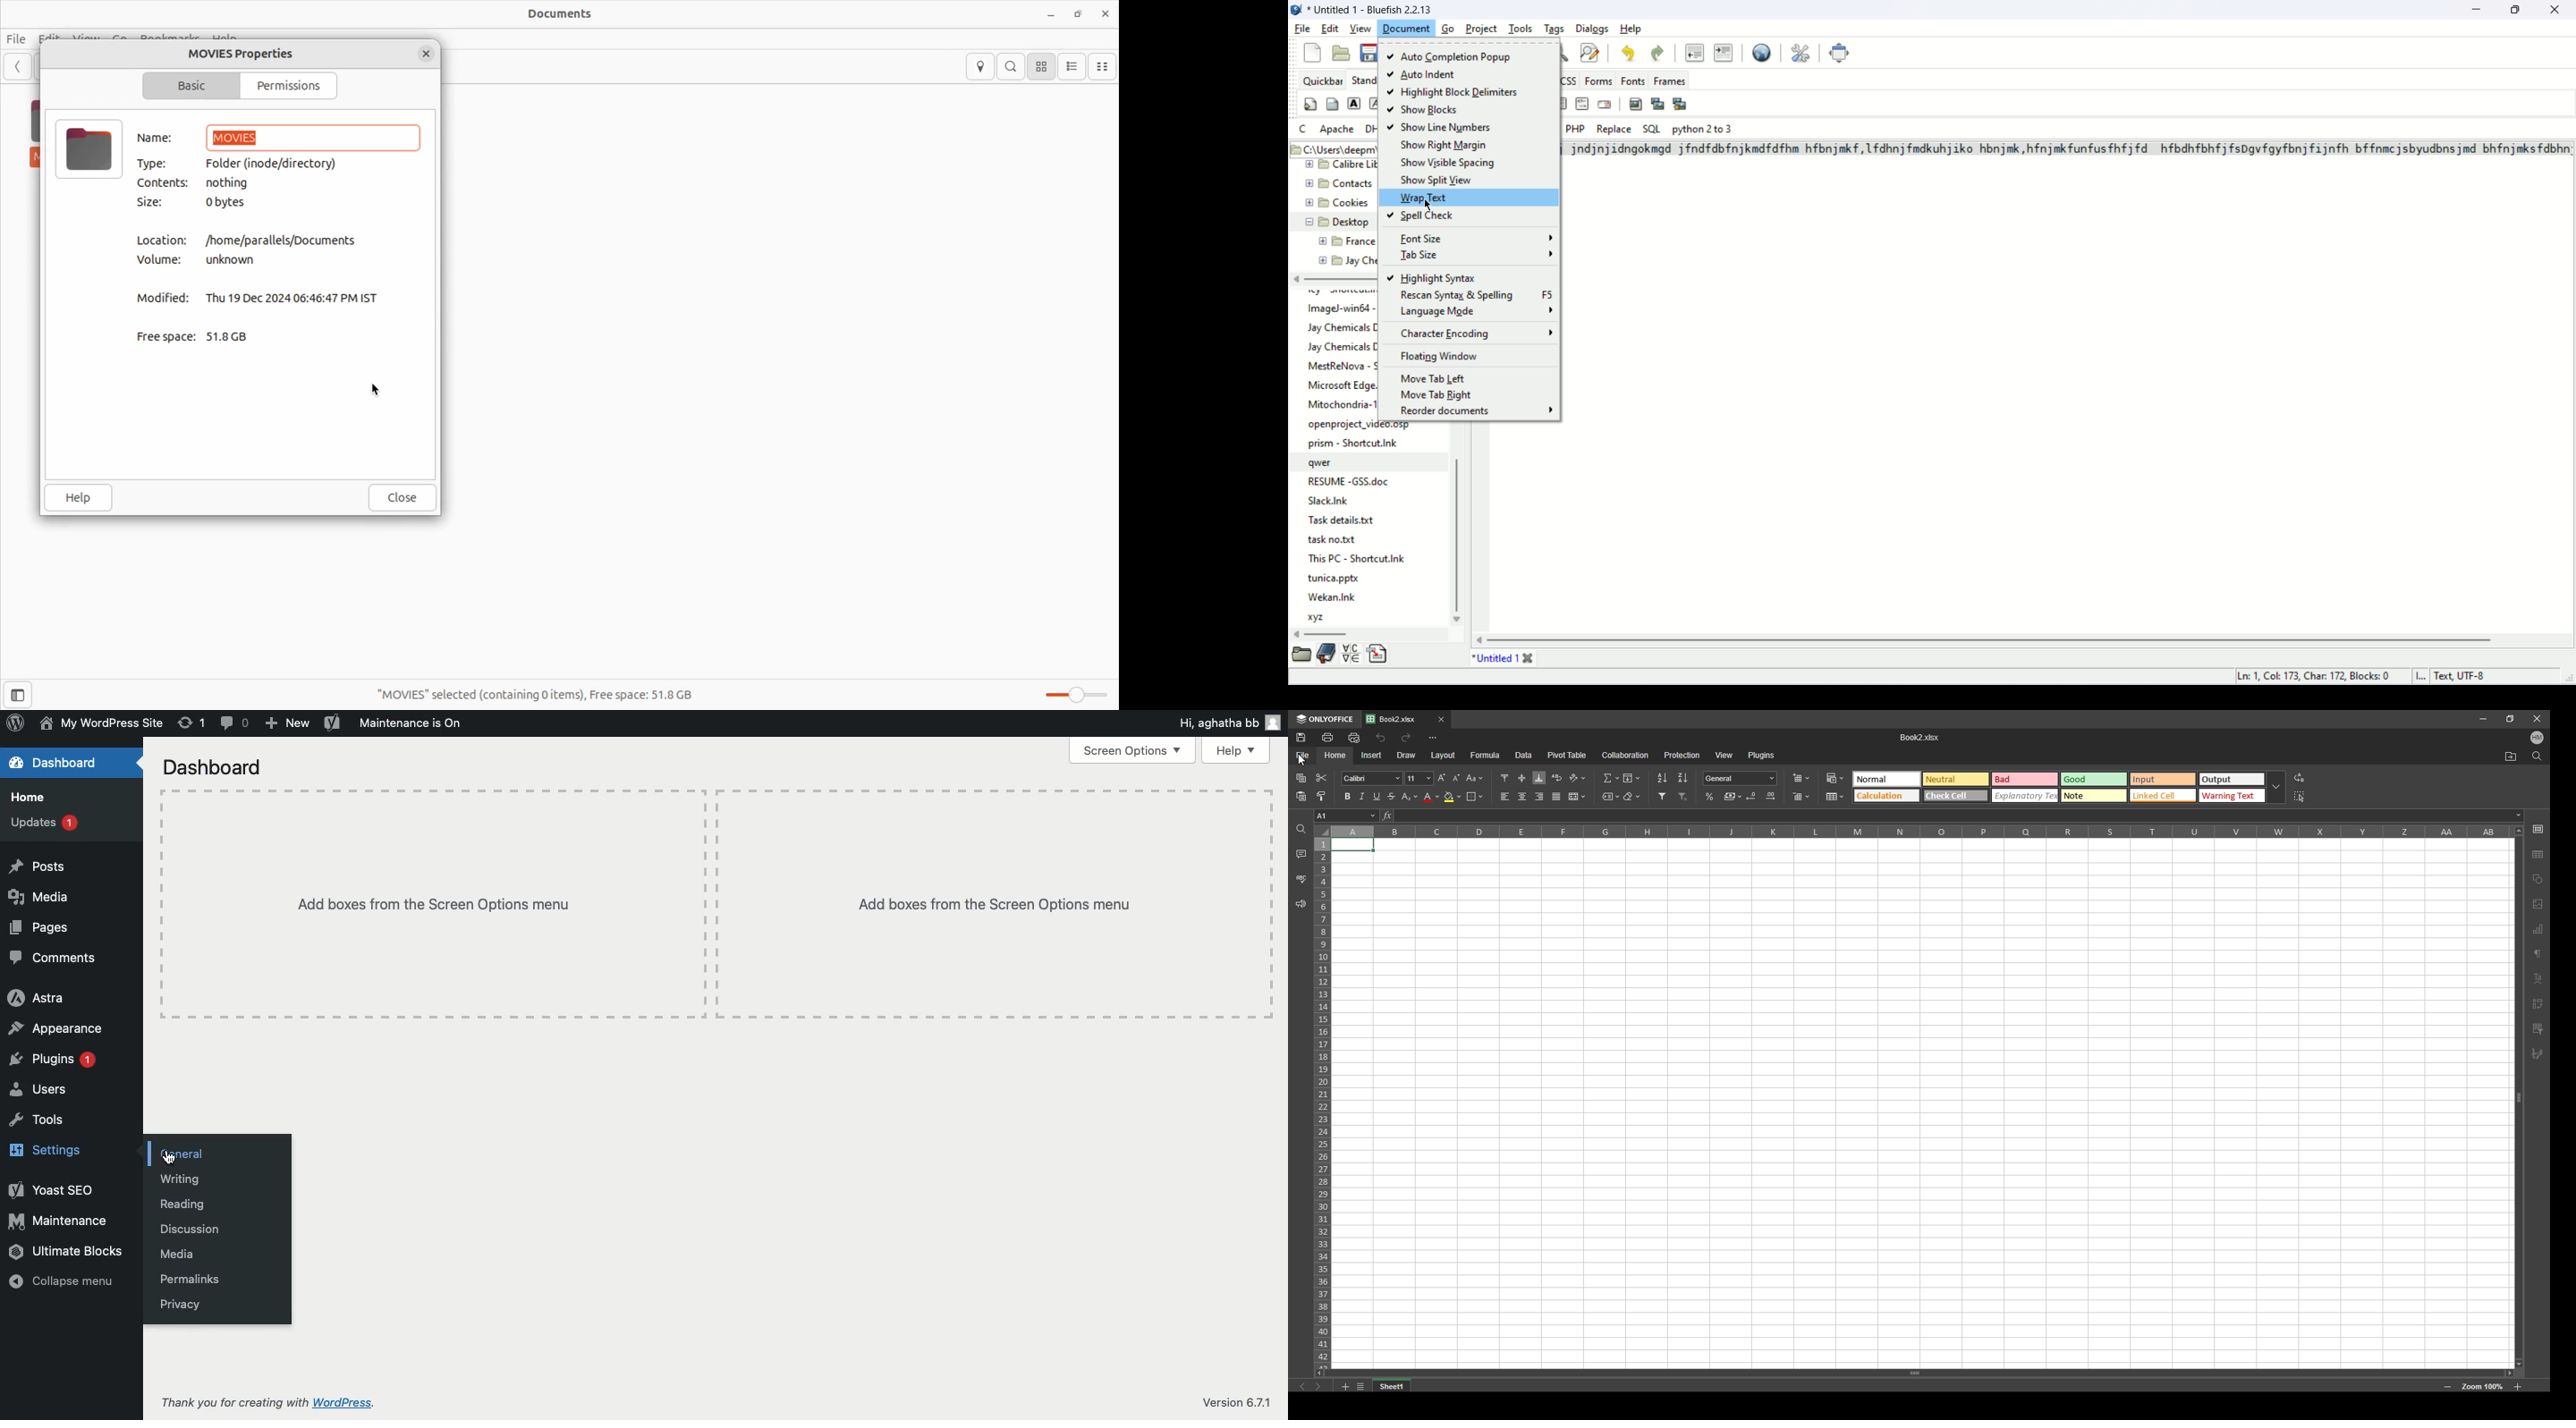  Describe the element at coordinates (1432, 204) in the screenshot. I see `cursor` at that location.